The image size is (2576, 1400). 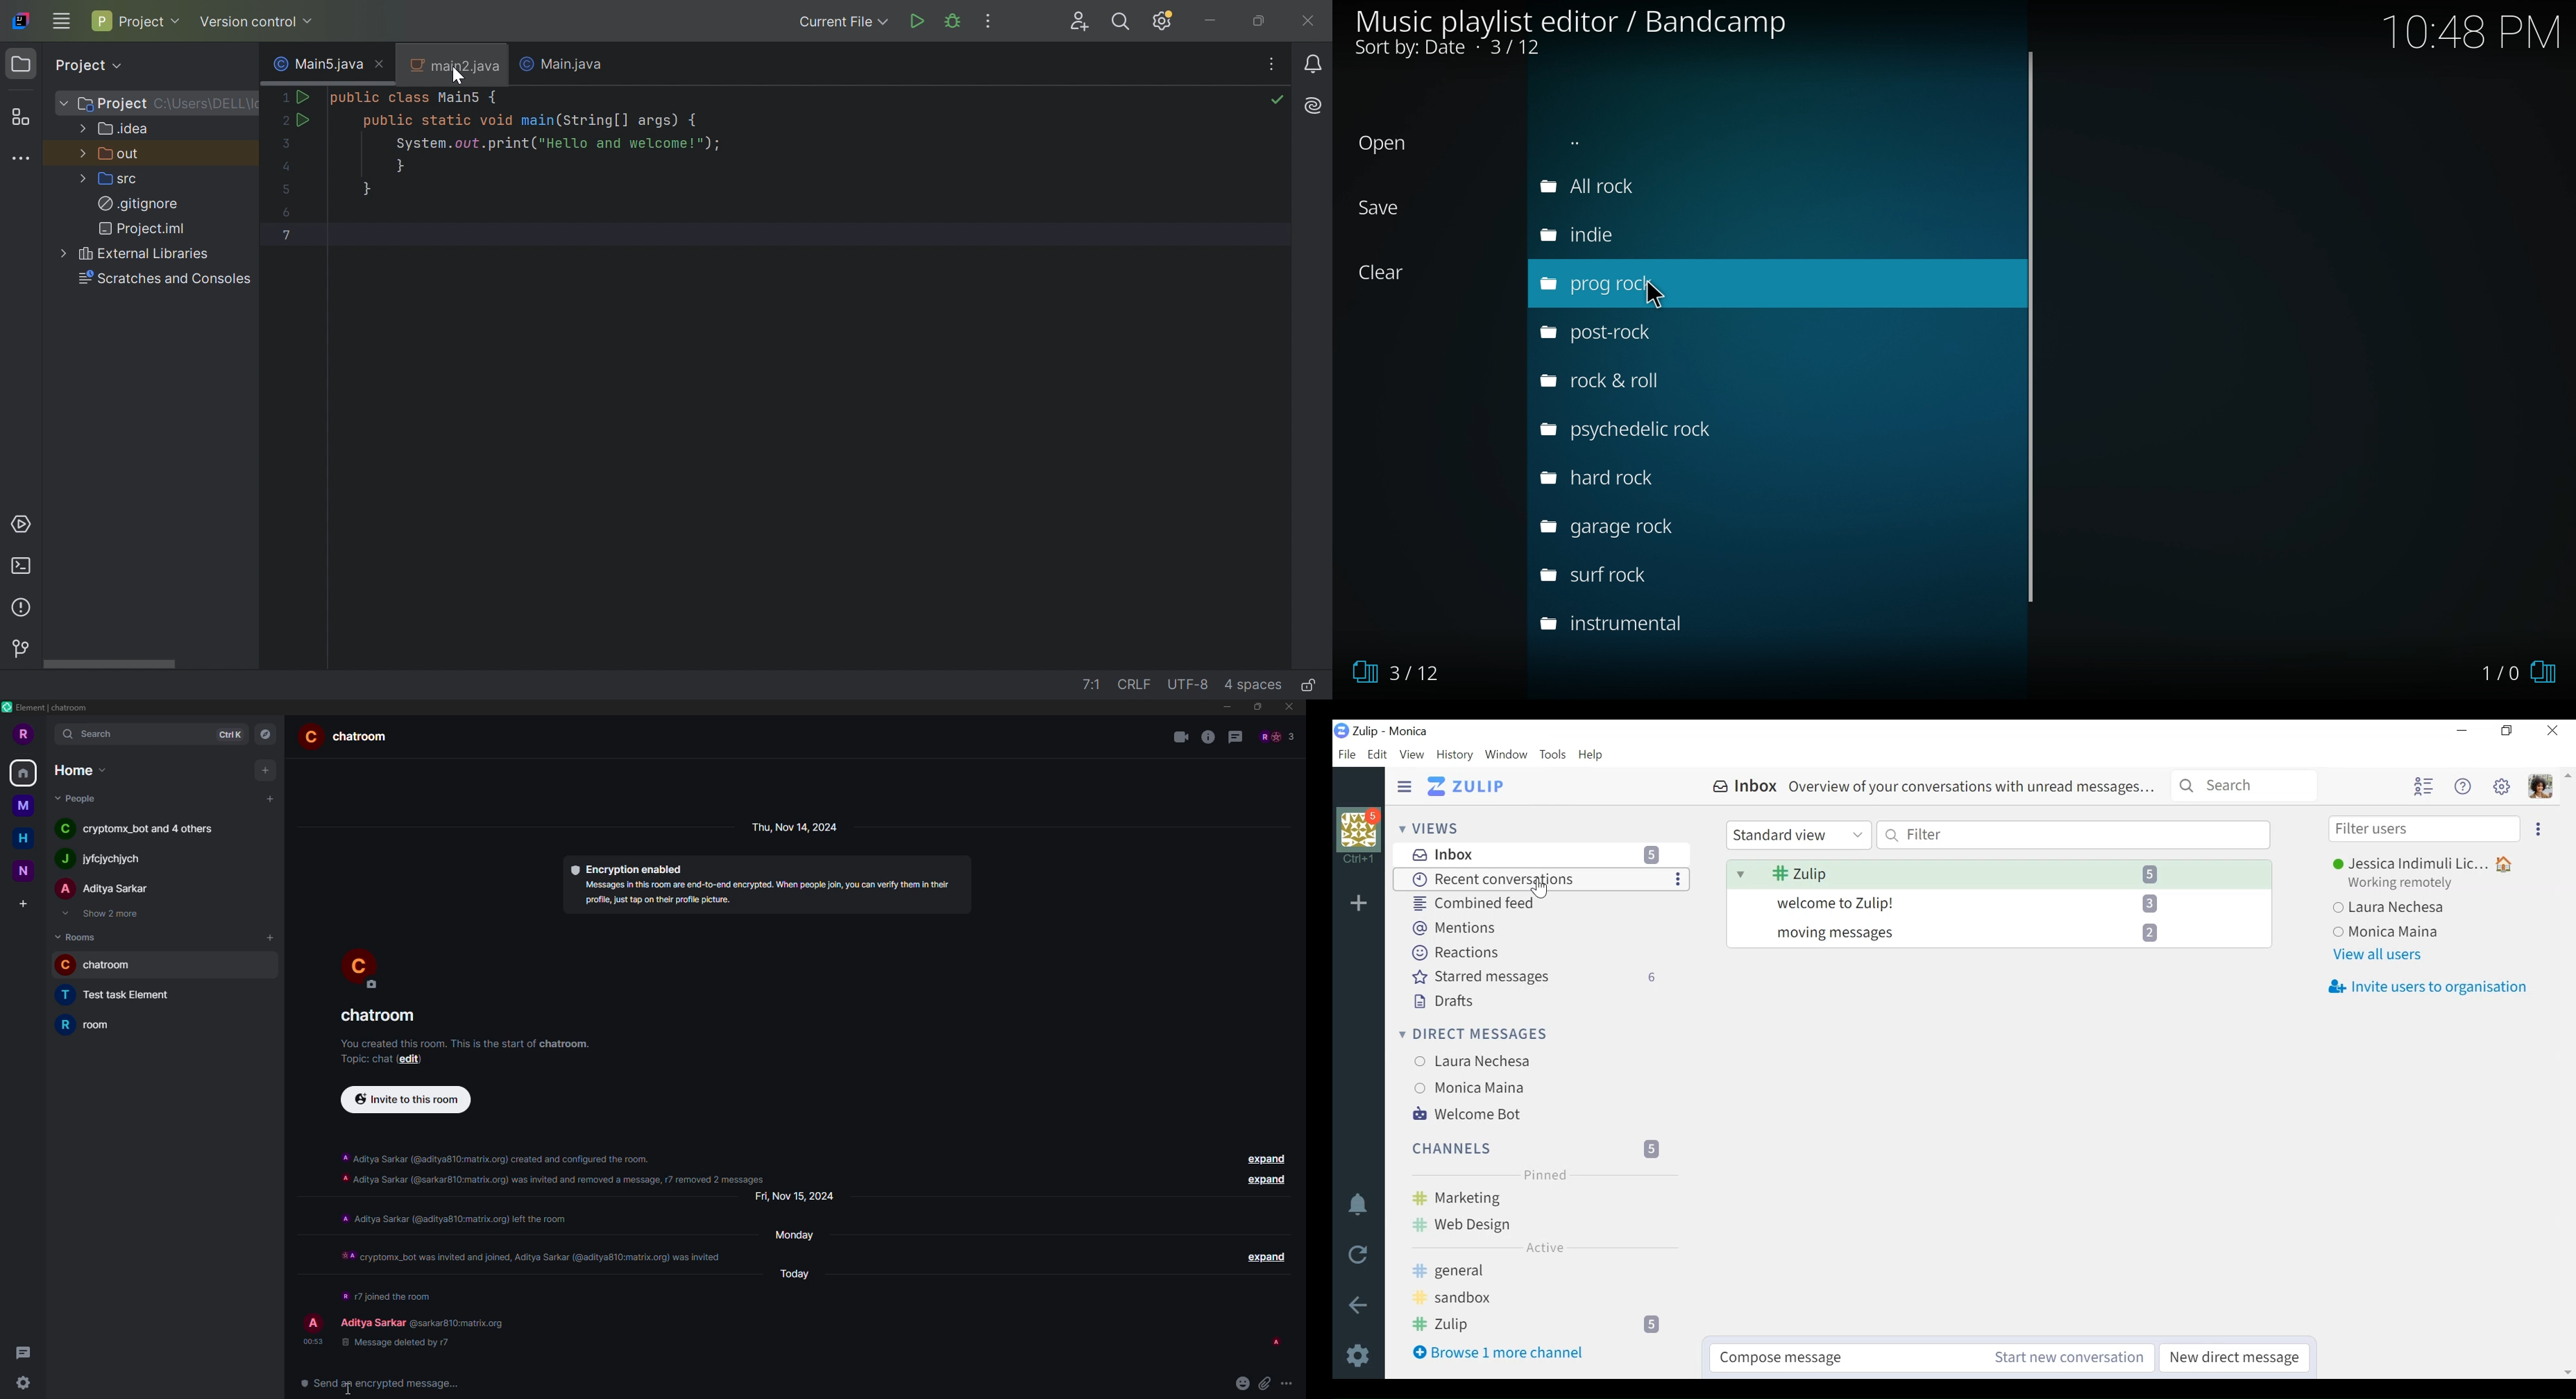 What do you see at coordinates (373, 1321) in the screenshot?
I see `people` at bounding box center [373, 1321].